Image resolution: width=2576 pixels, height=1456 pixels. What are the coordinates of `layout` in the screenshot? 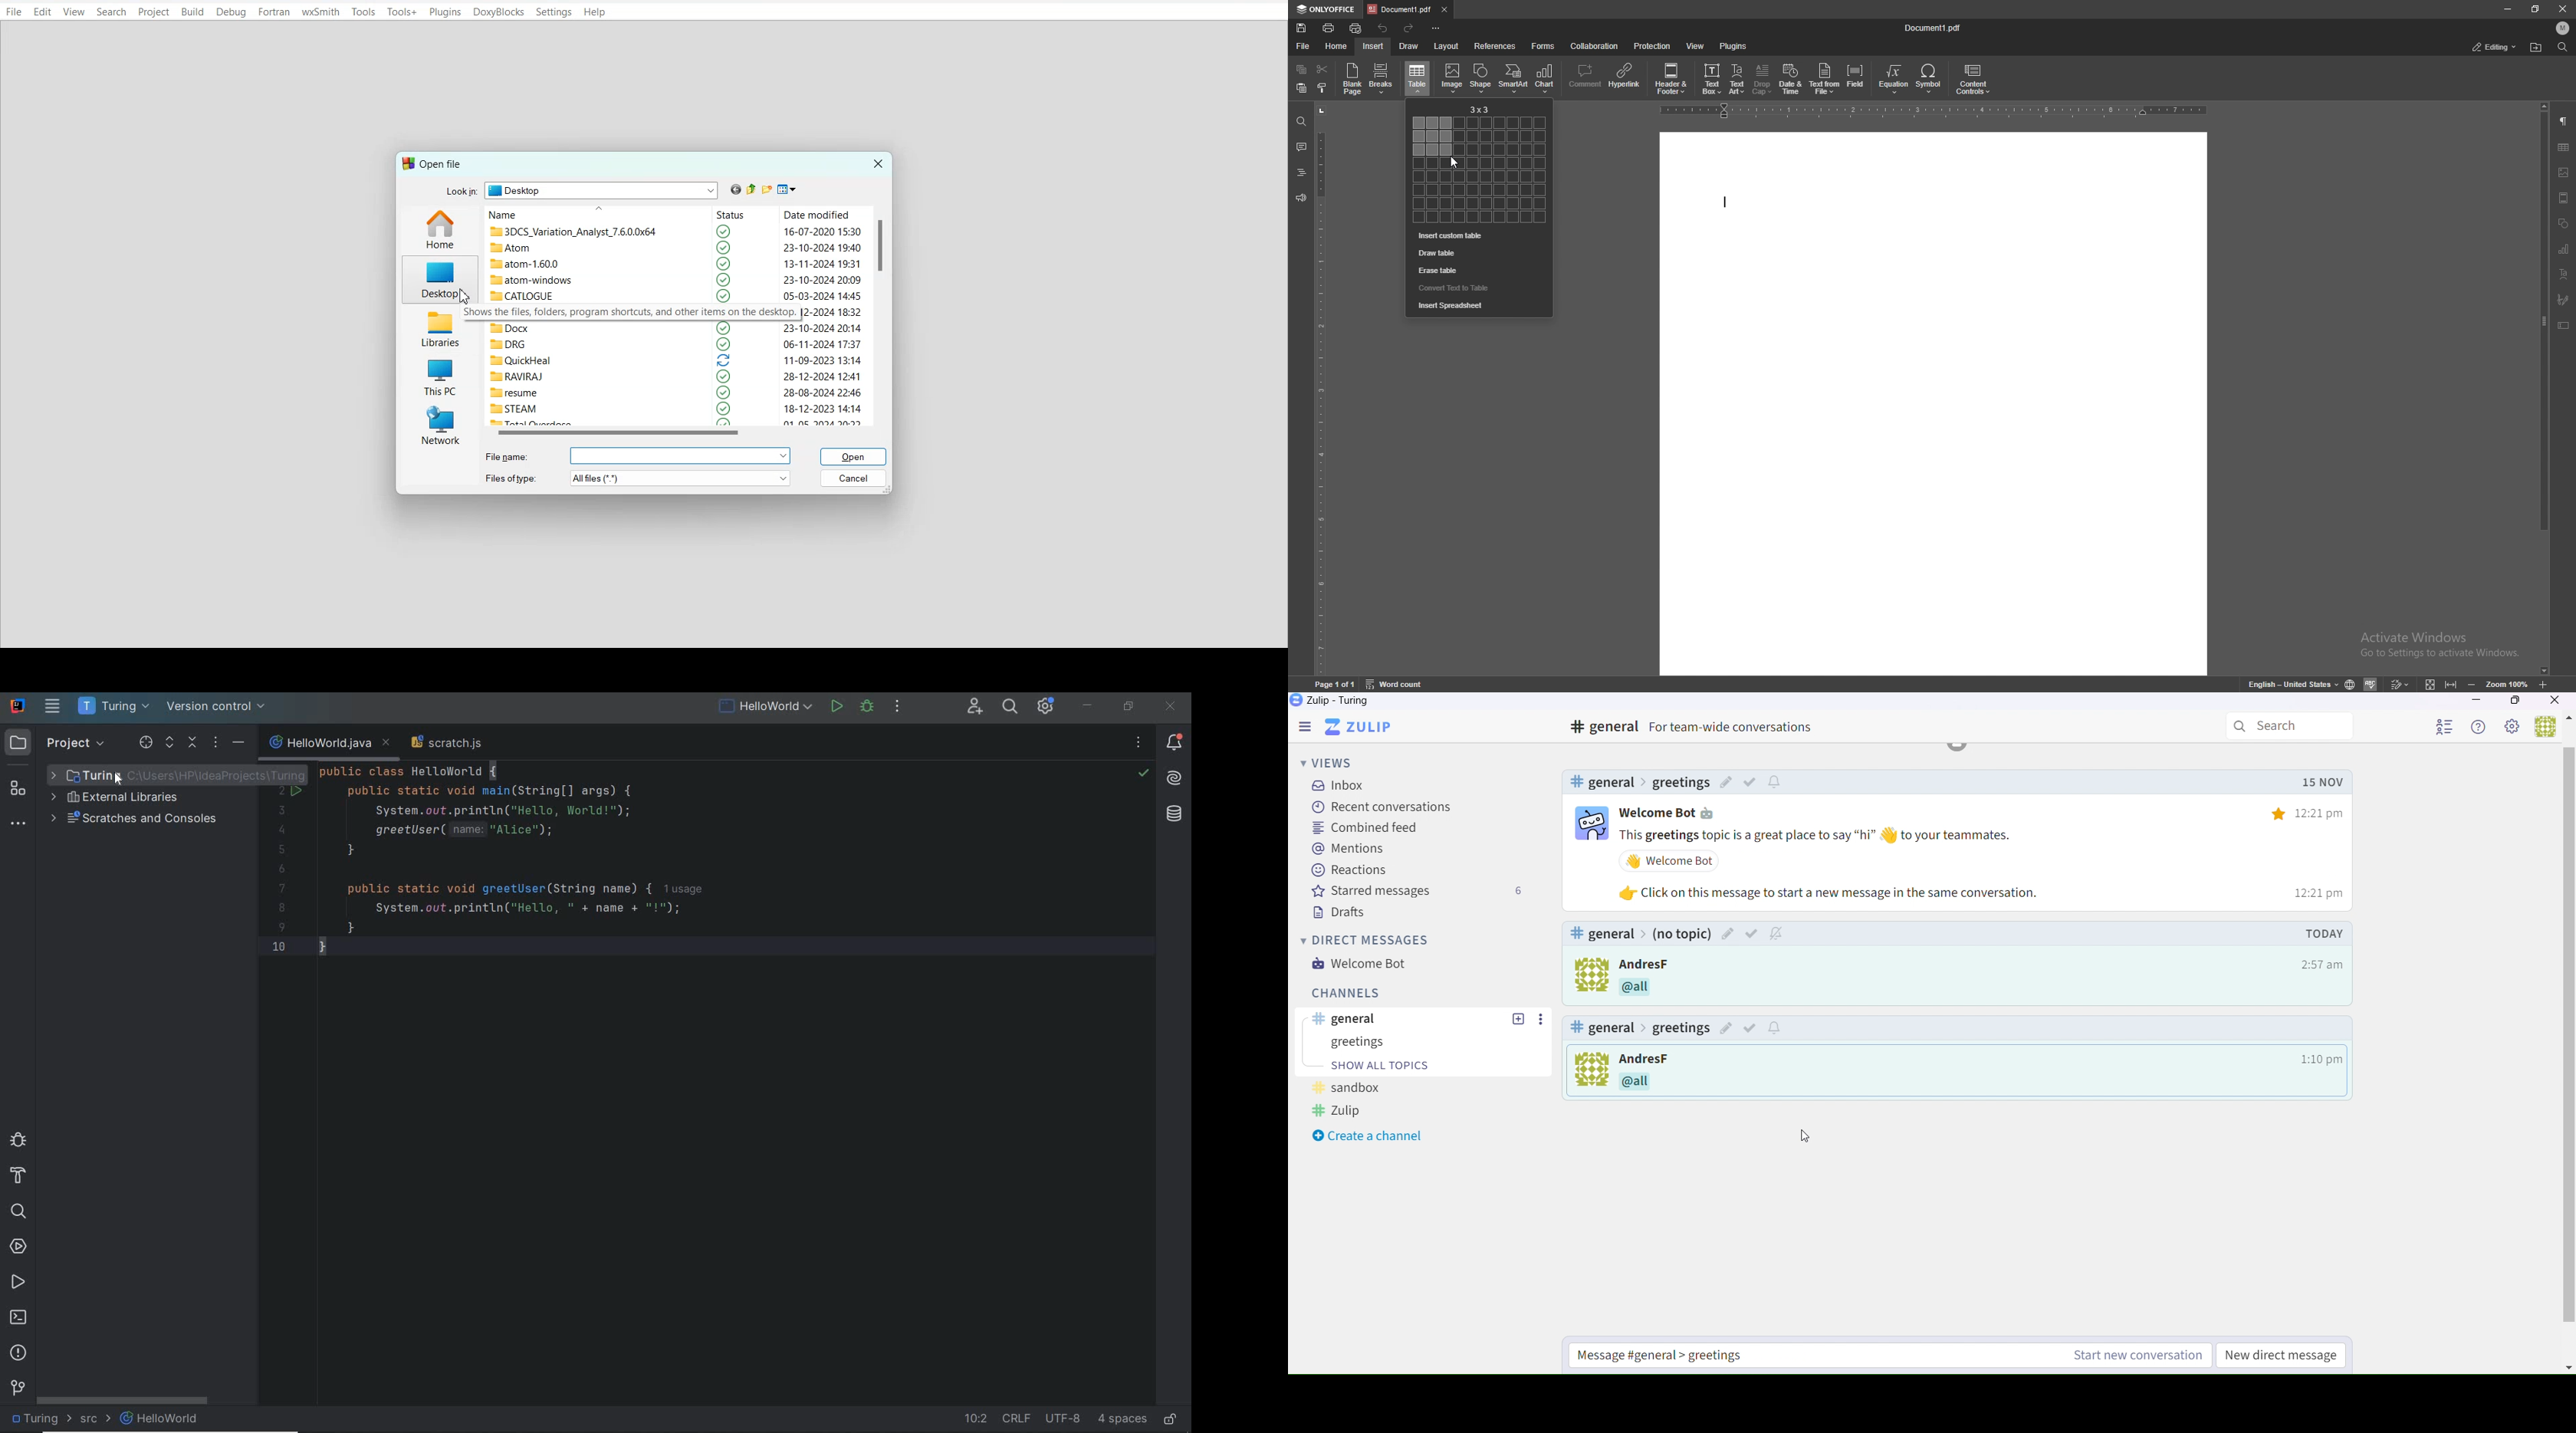 It's located at (1446, 46).